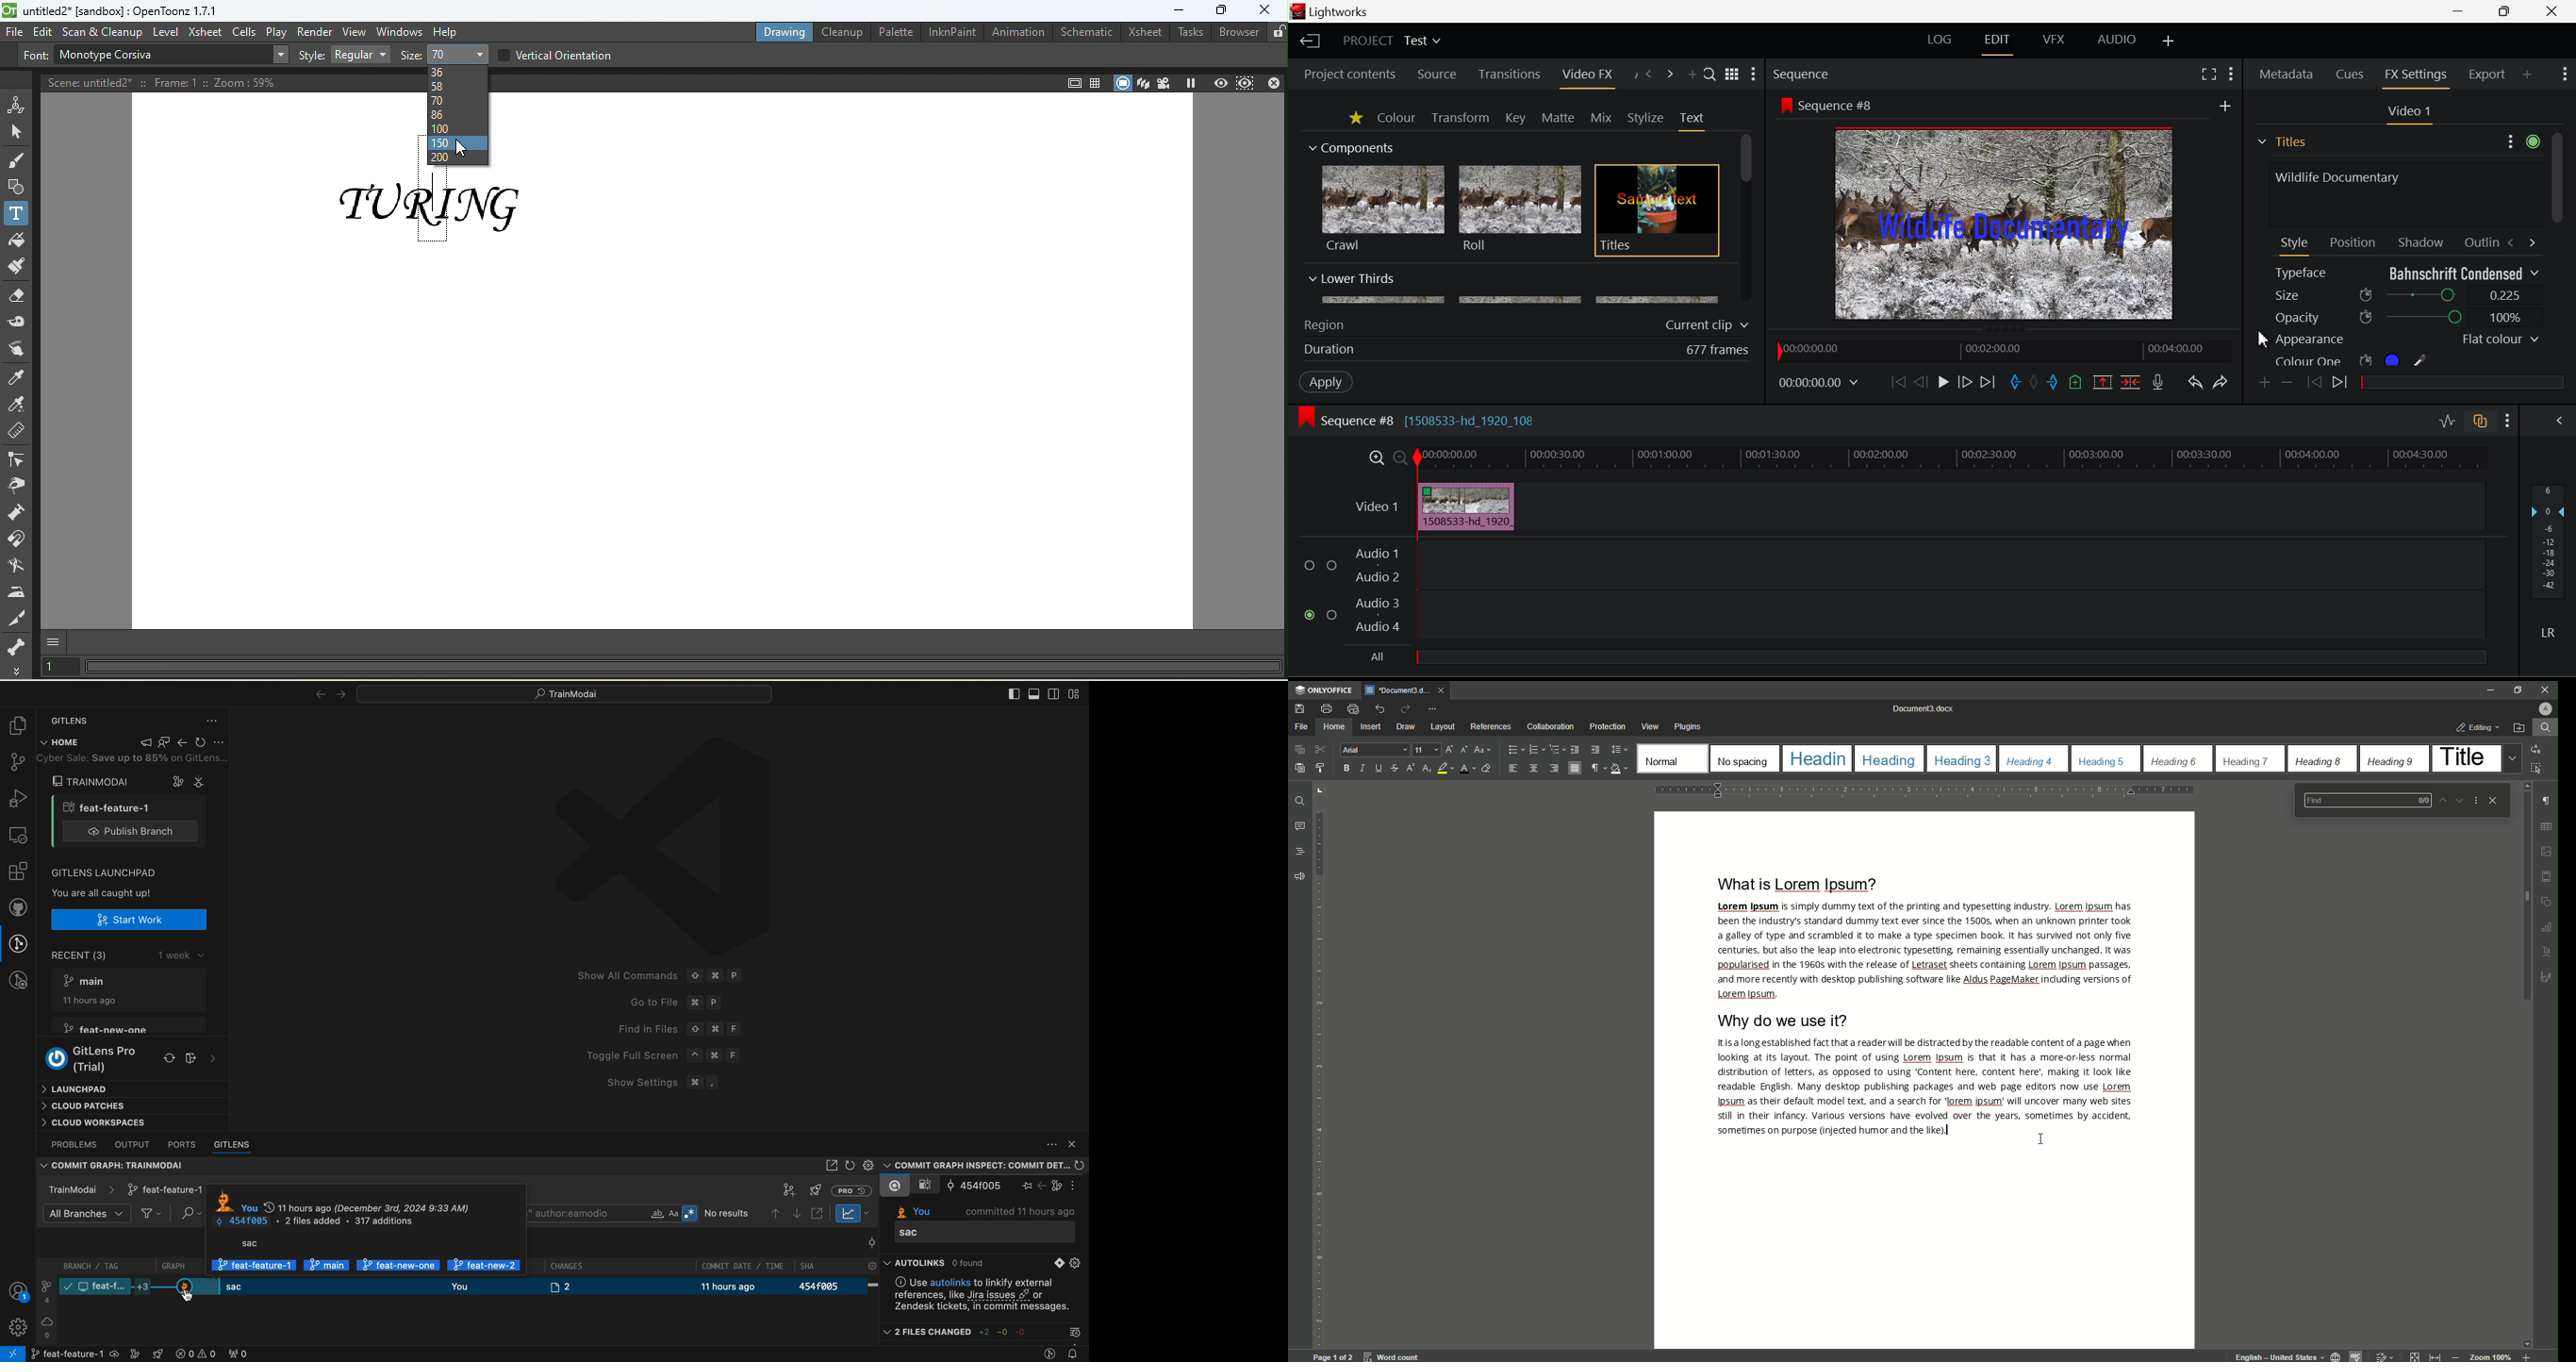  Describe the element at coordinates (1483, 750) in the screenshot. I see `Change case` at that location.